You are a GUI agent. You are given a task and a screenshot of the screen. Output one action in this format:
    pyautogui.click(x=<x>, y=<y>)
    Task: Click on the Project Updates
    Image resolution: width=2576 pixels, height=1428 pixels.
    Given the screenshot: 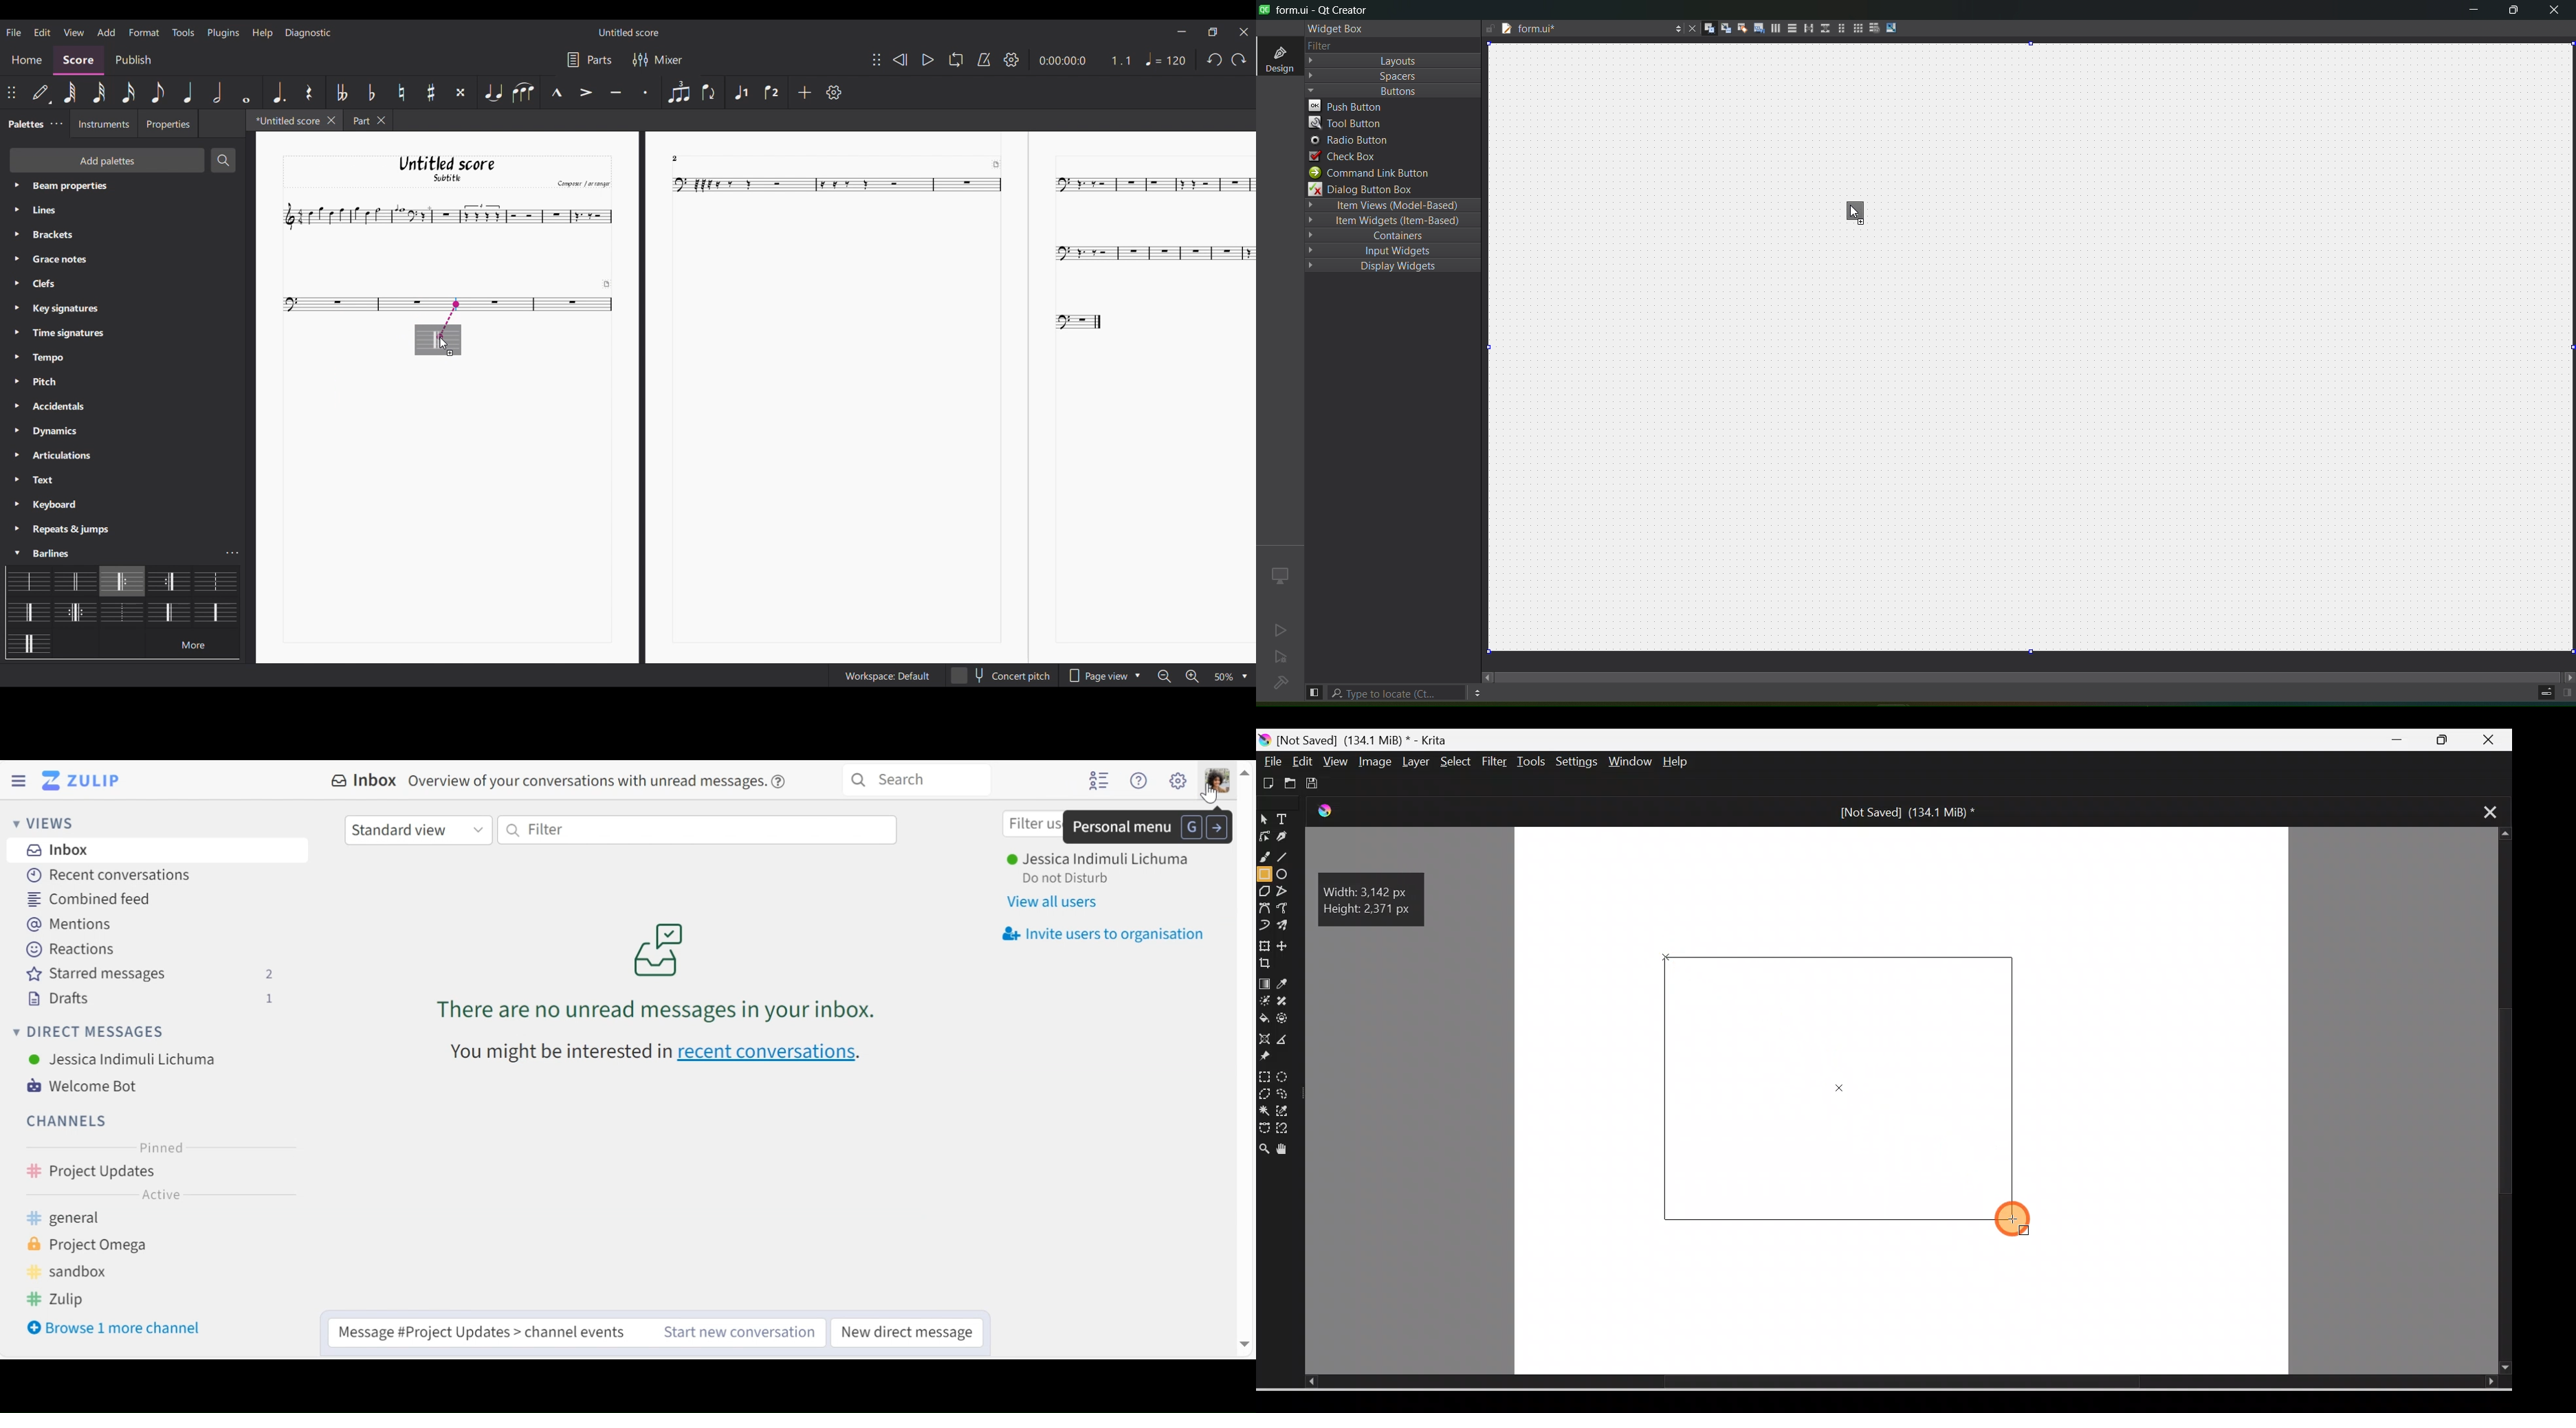 What is the action you would take?
    pyautogui.click(x=158, y=1174)
    